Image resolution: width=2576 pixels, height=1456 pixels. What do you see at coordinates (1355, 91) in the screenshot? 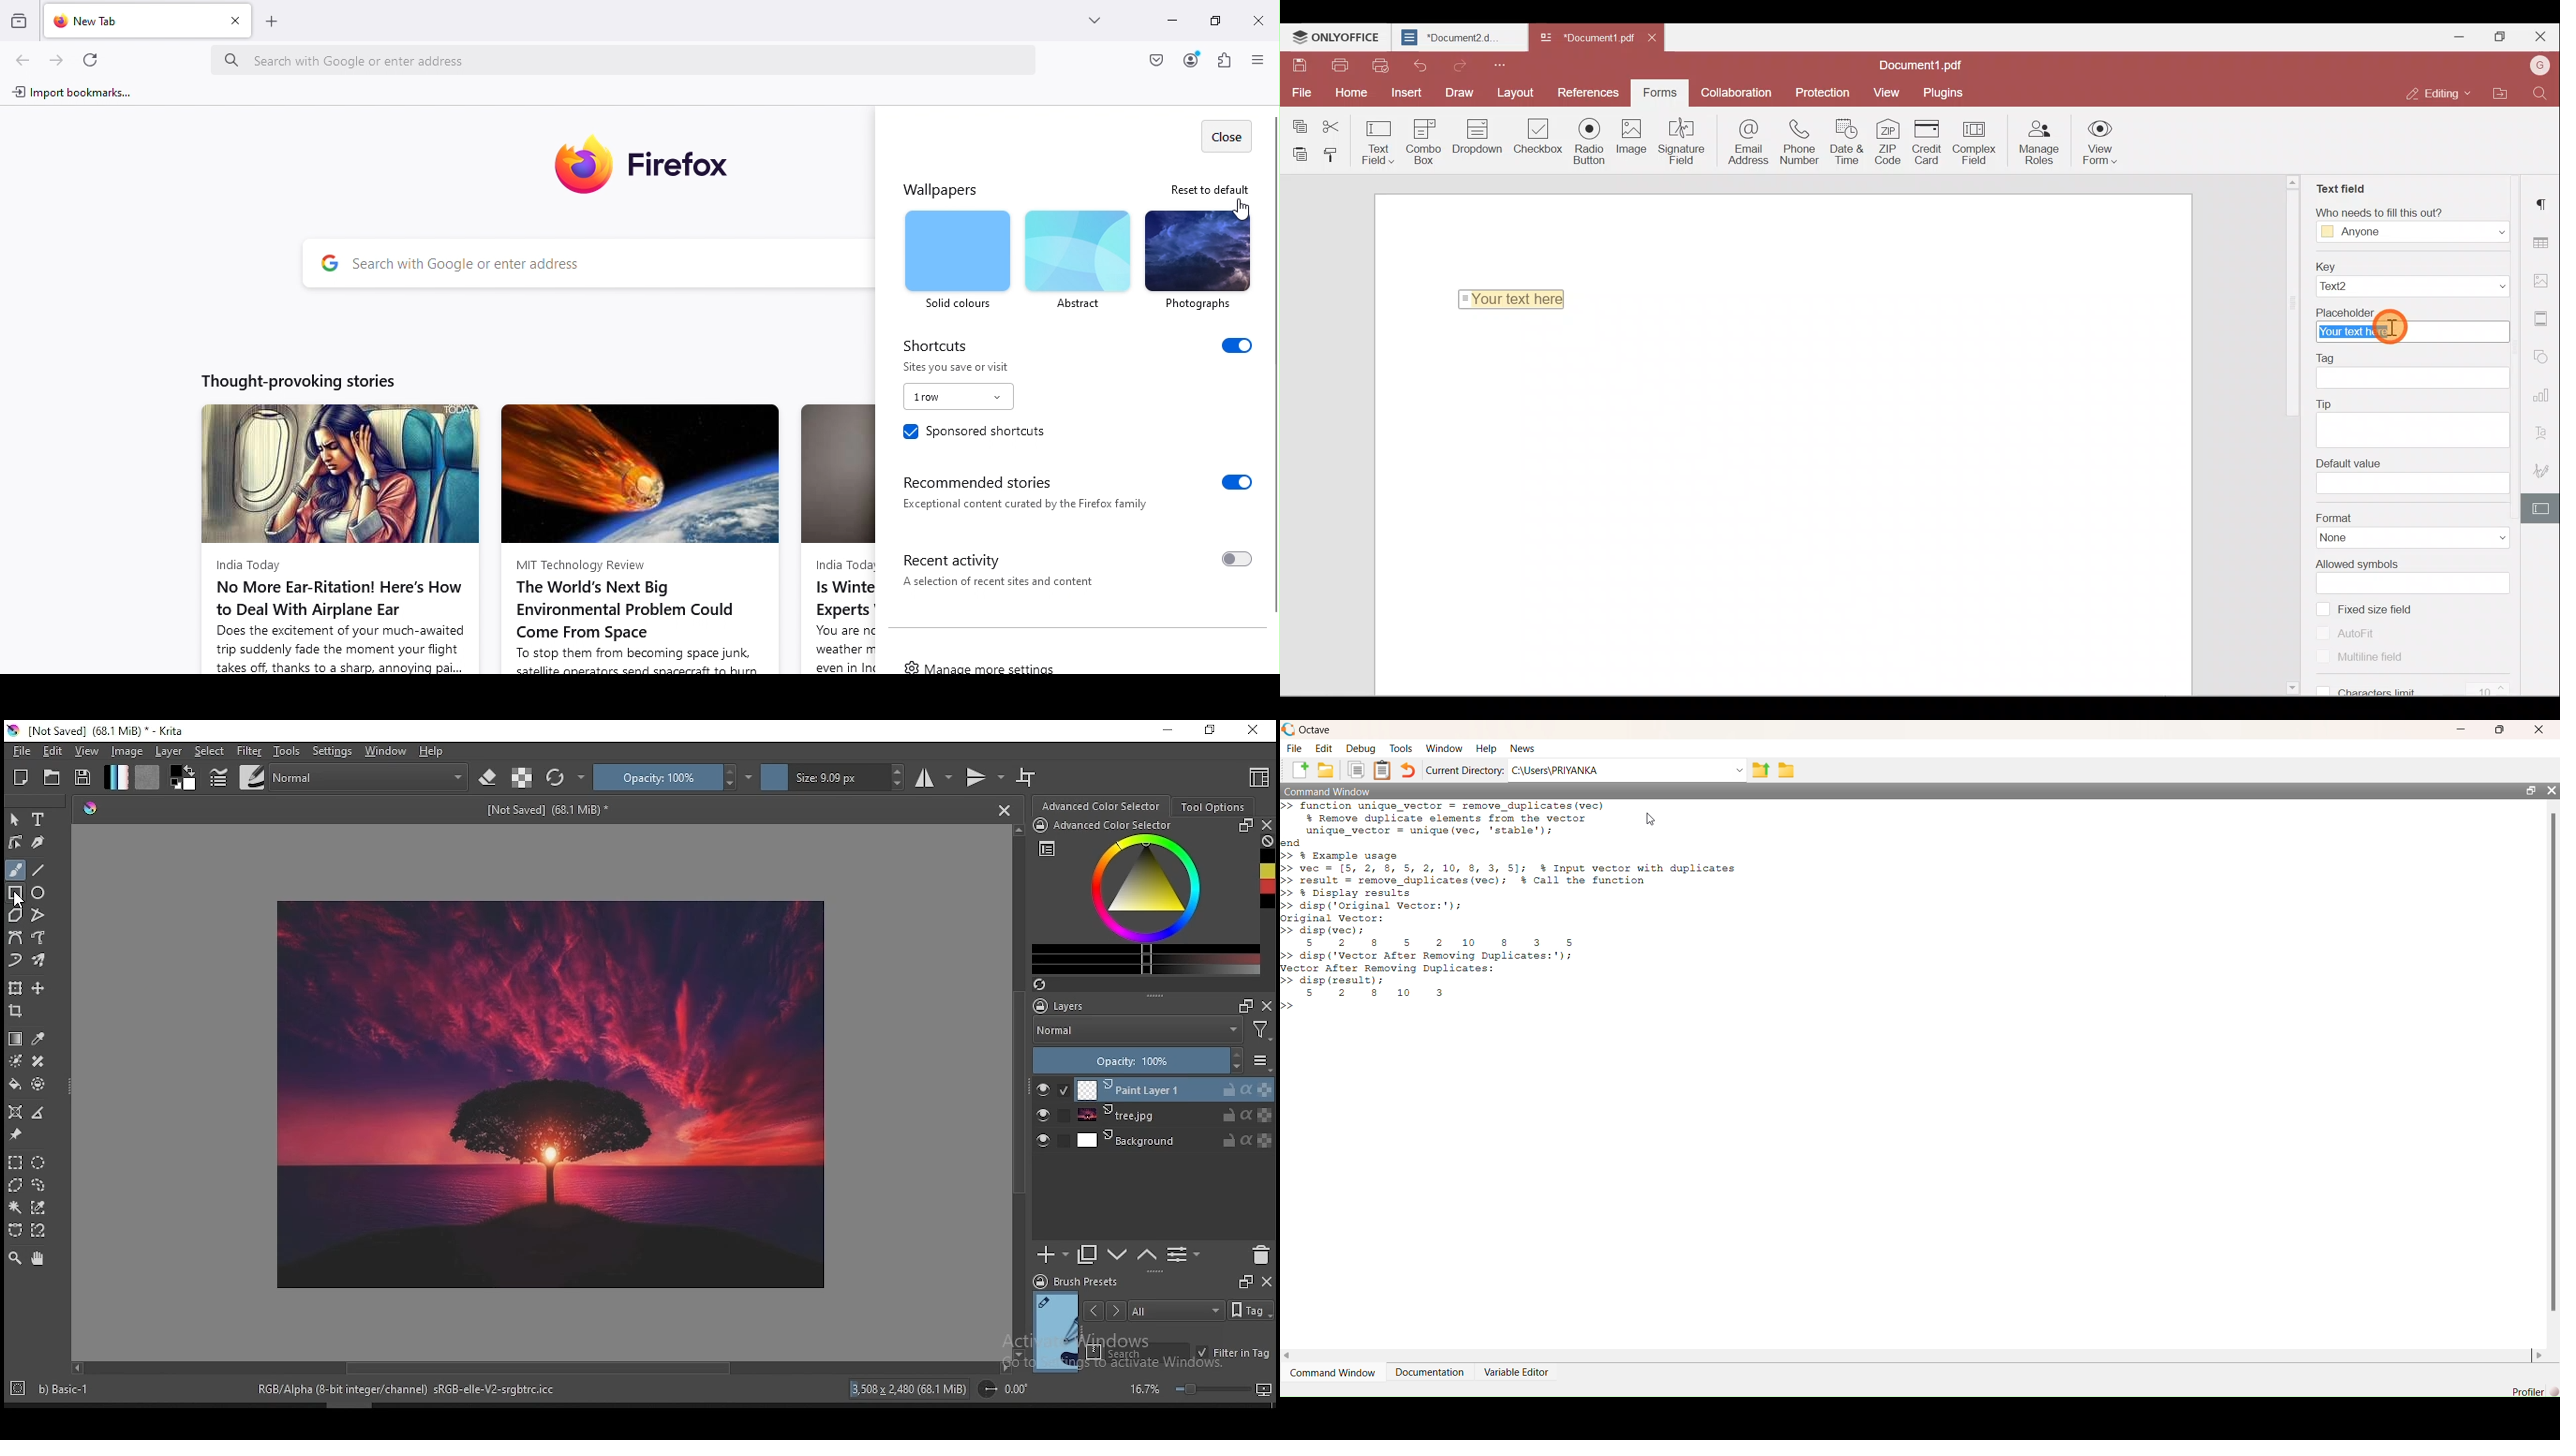
I see `Home` at bounding box center [1355, 91].